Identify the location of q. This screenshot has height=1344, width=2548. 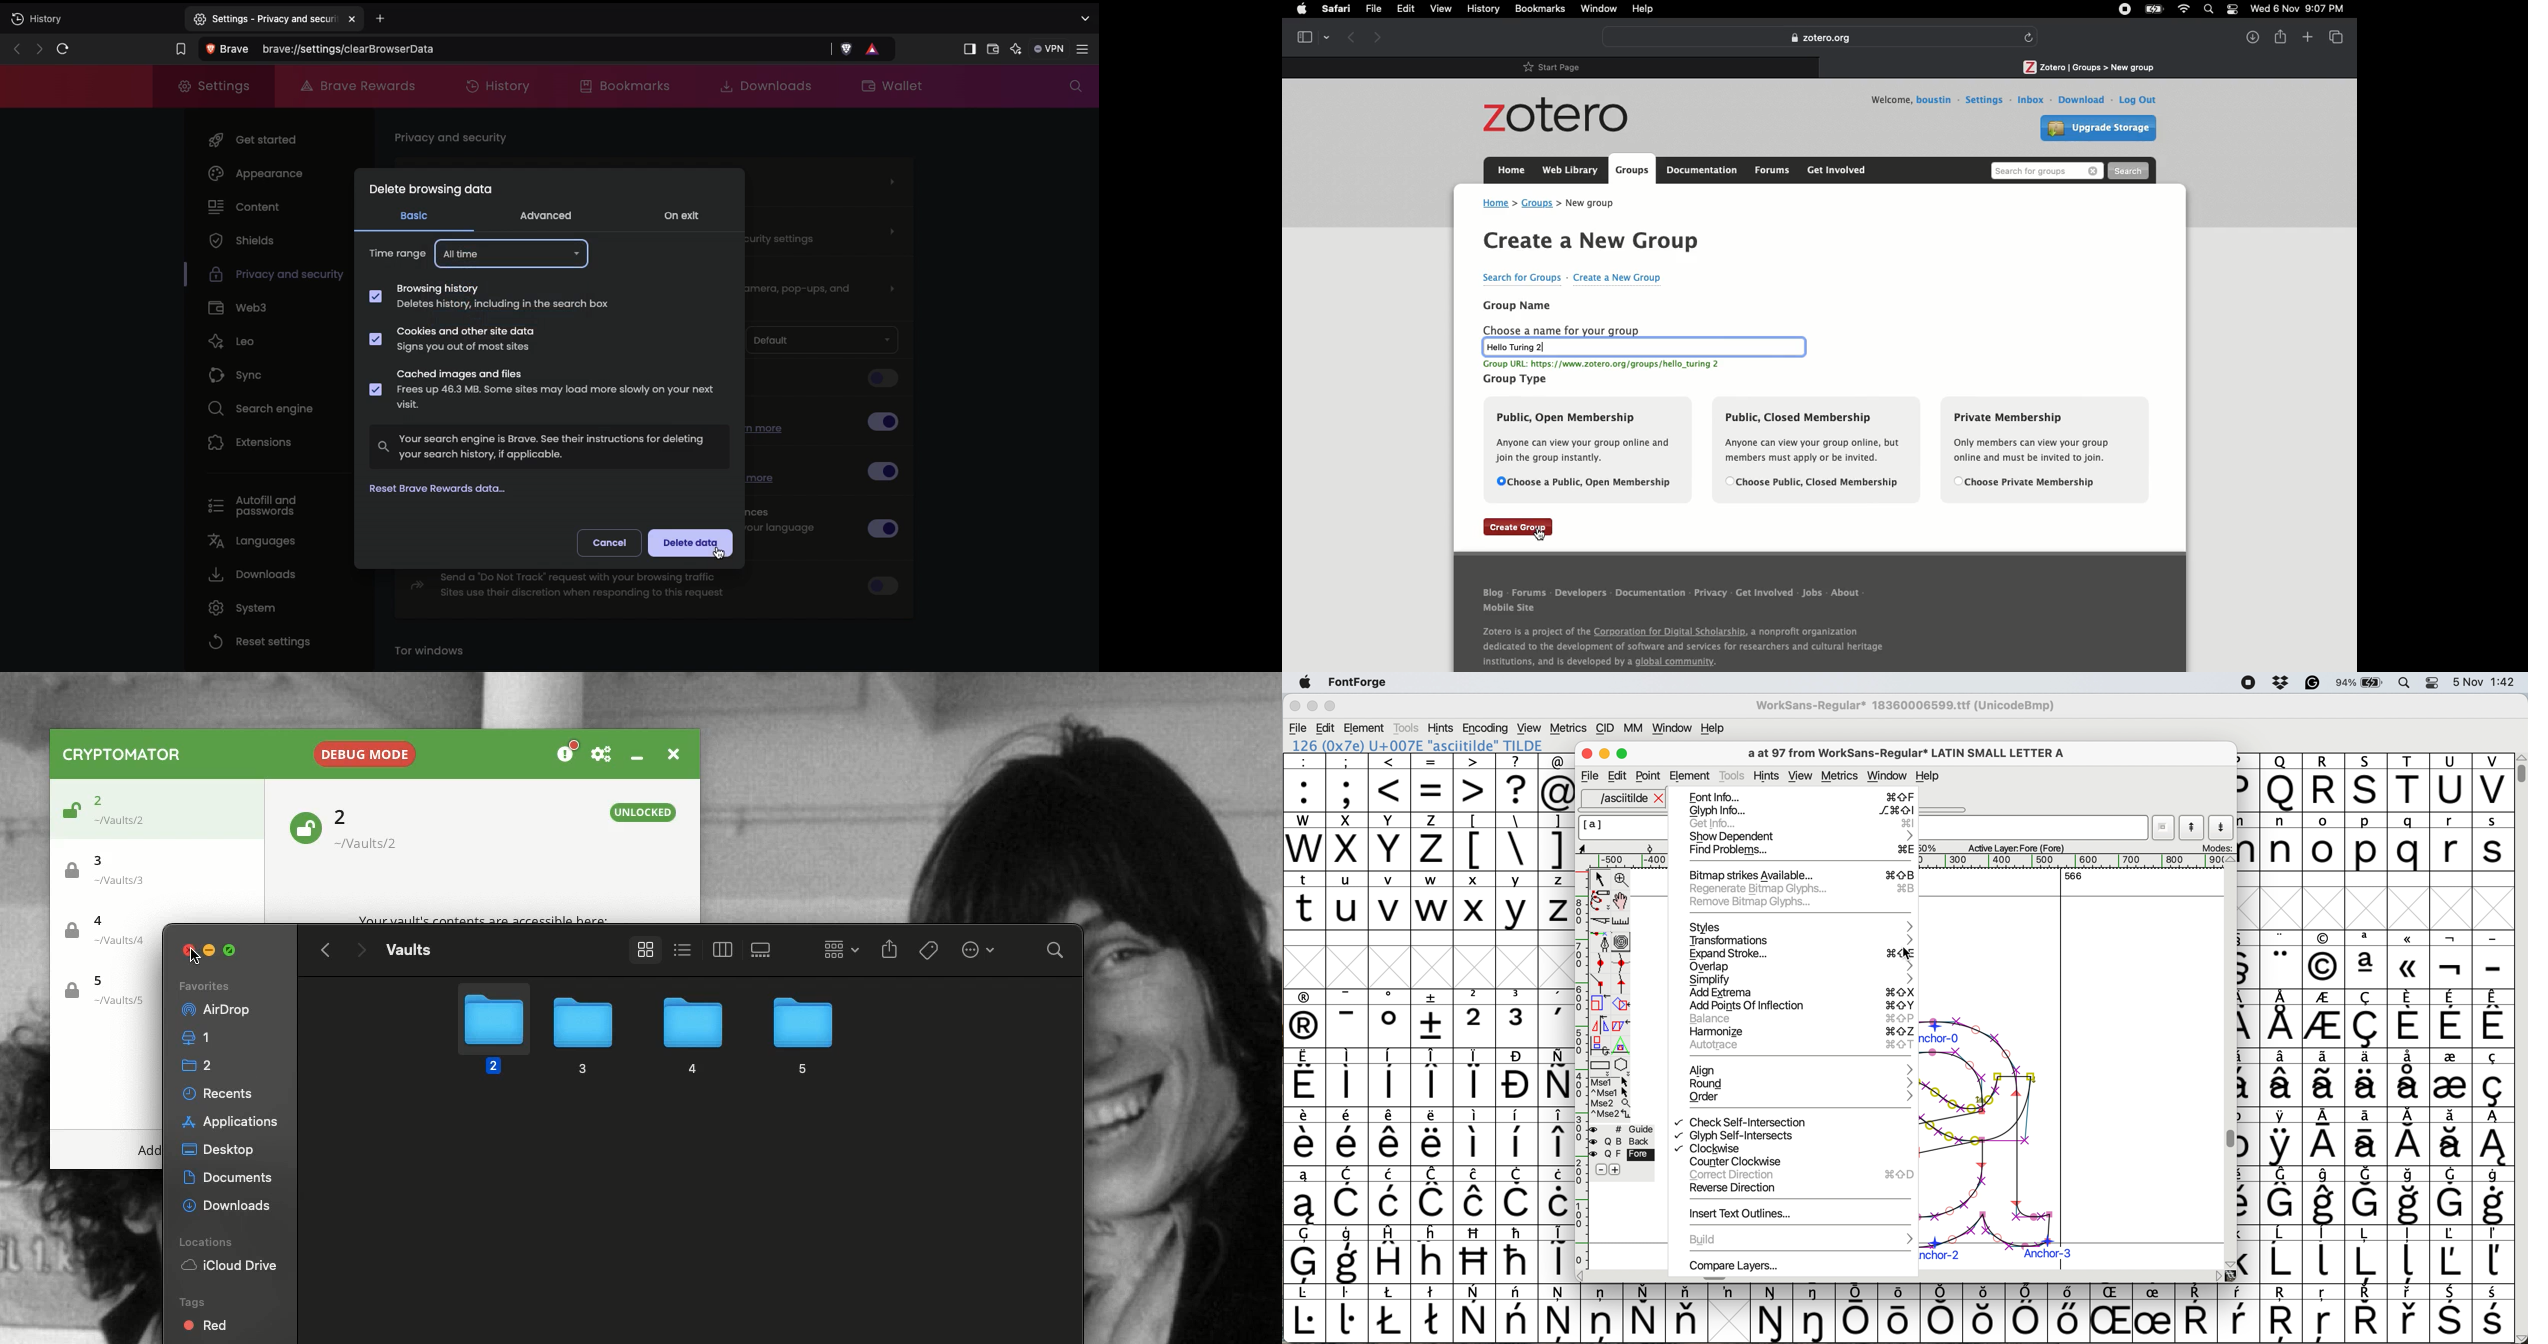
(2412, 842).